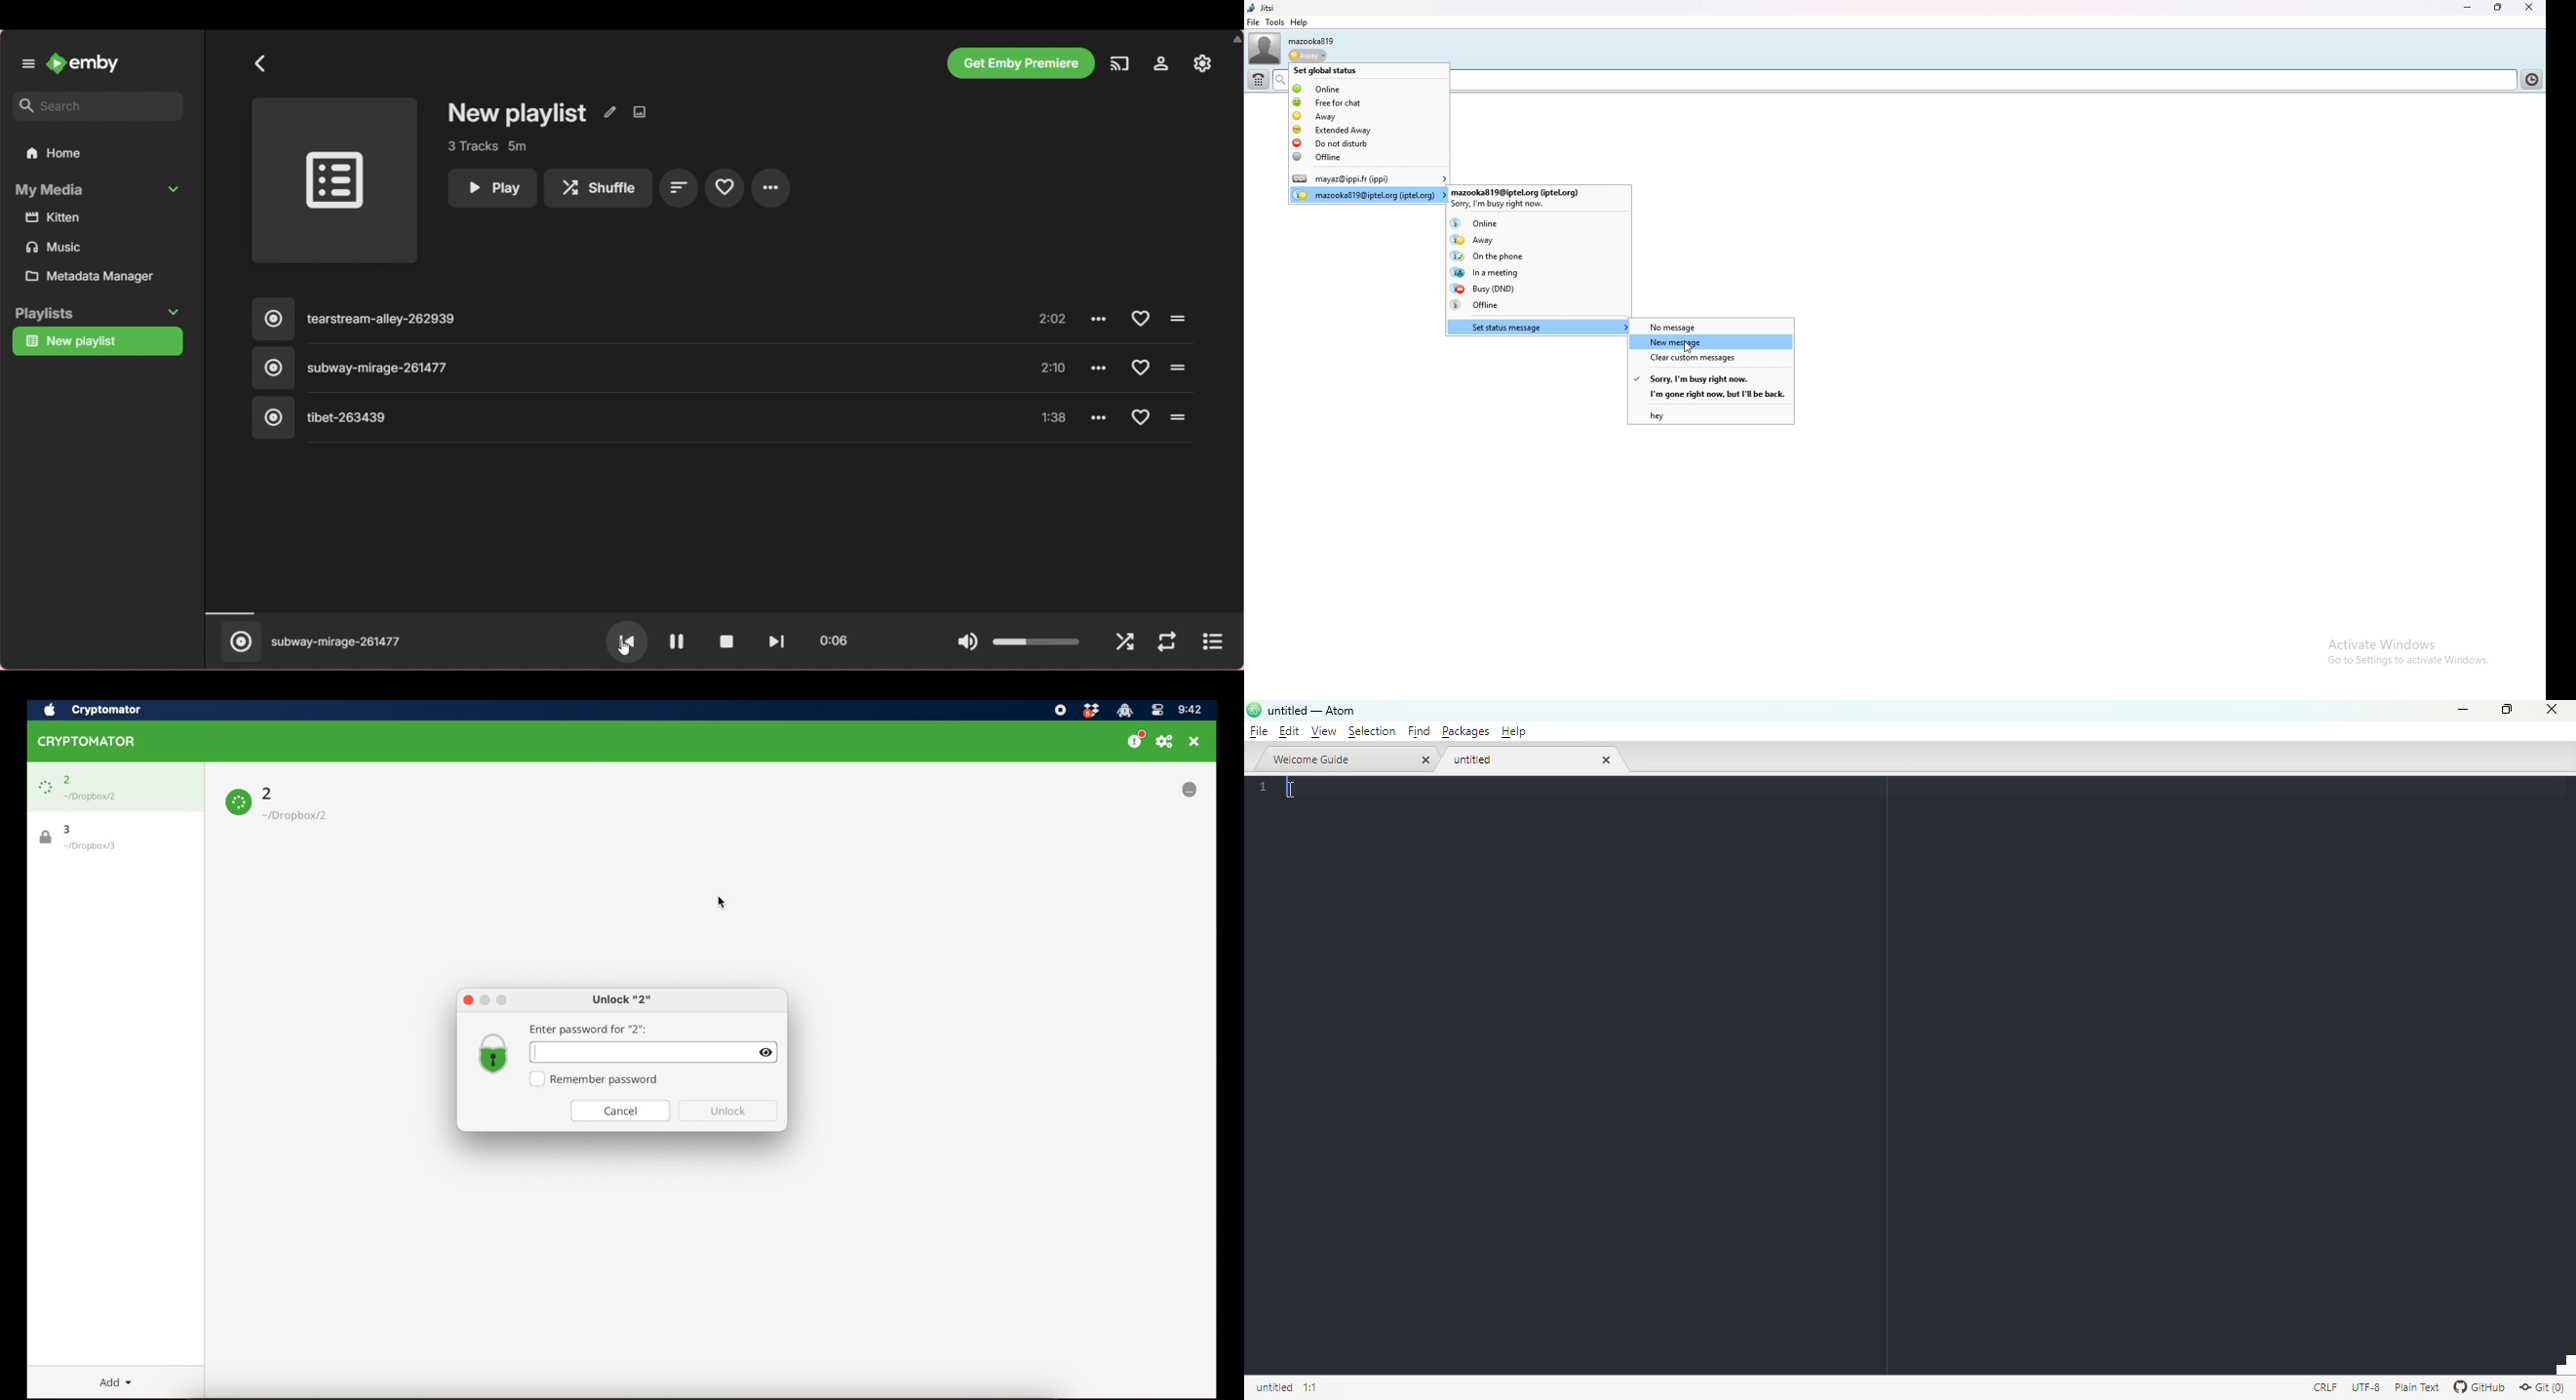  What do you see at coordinates (622, 1001) in the screenshot?
I see `unlock 2` at bounding box center [622, 1001].